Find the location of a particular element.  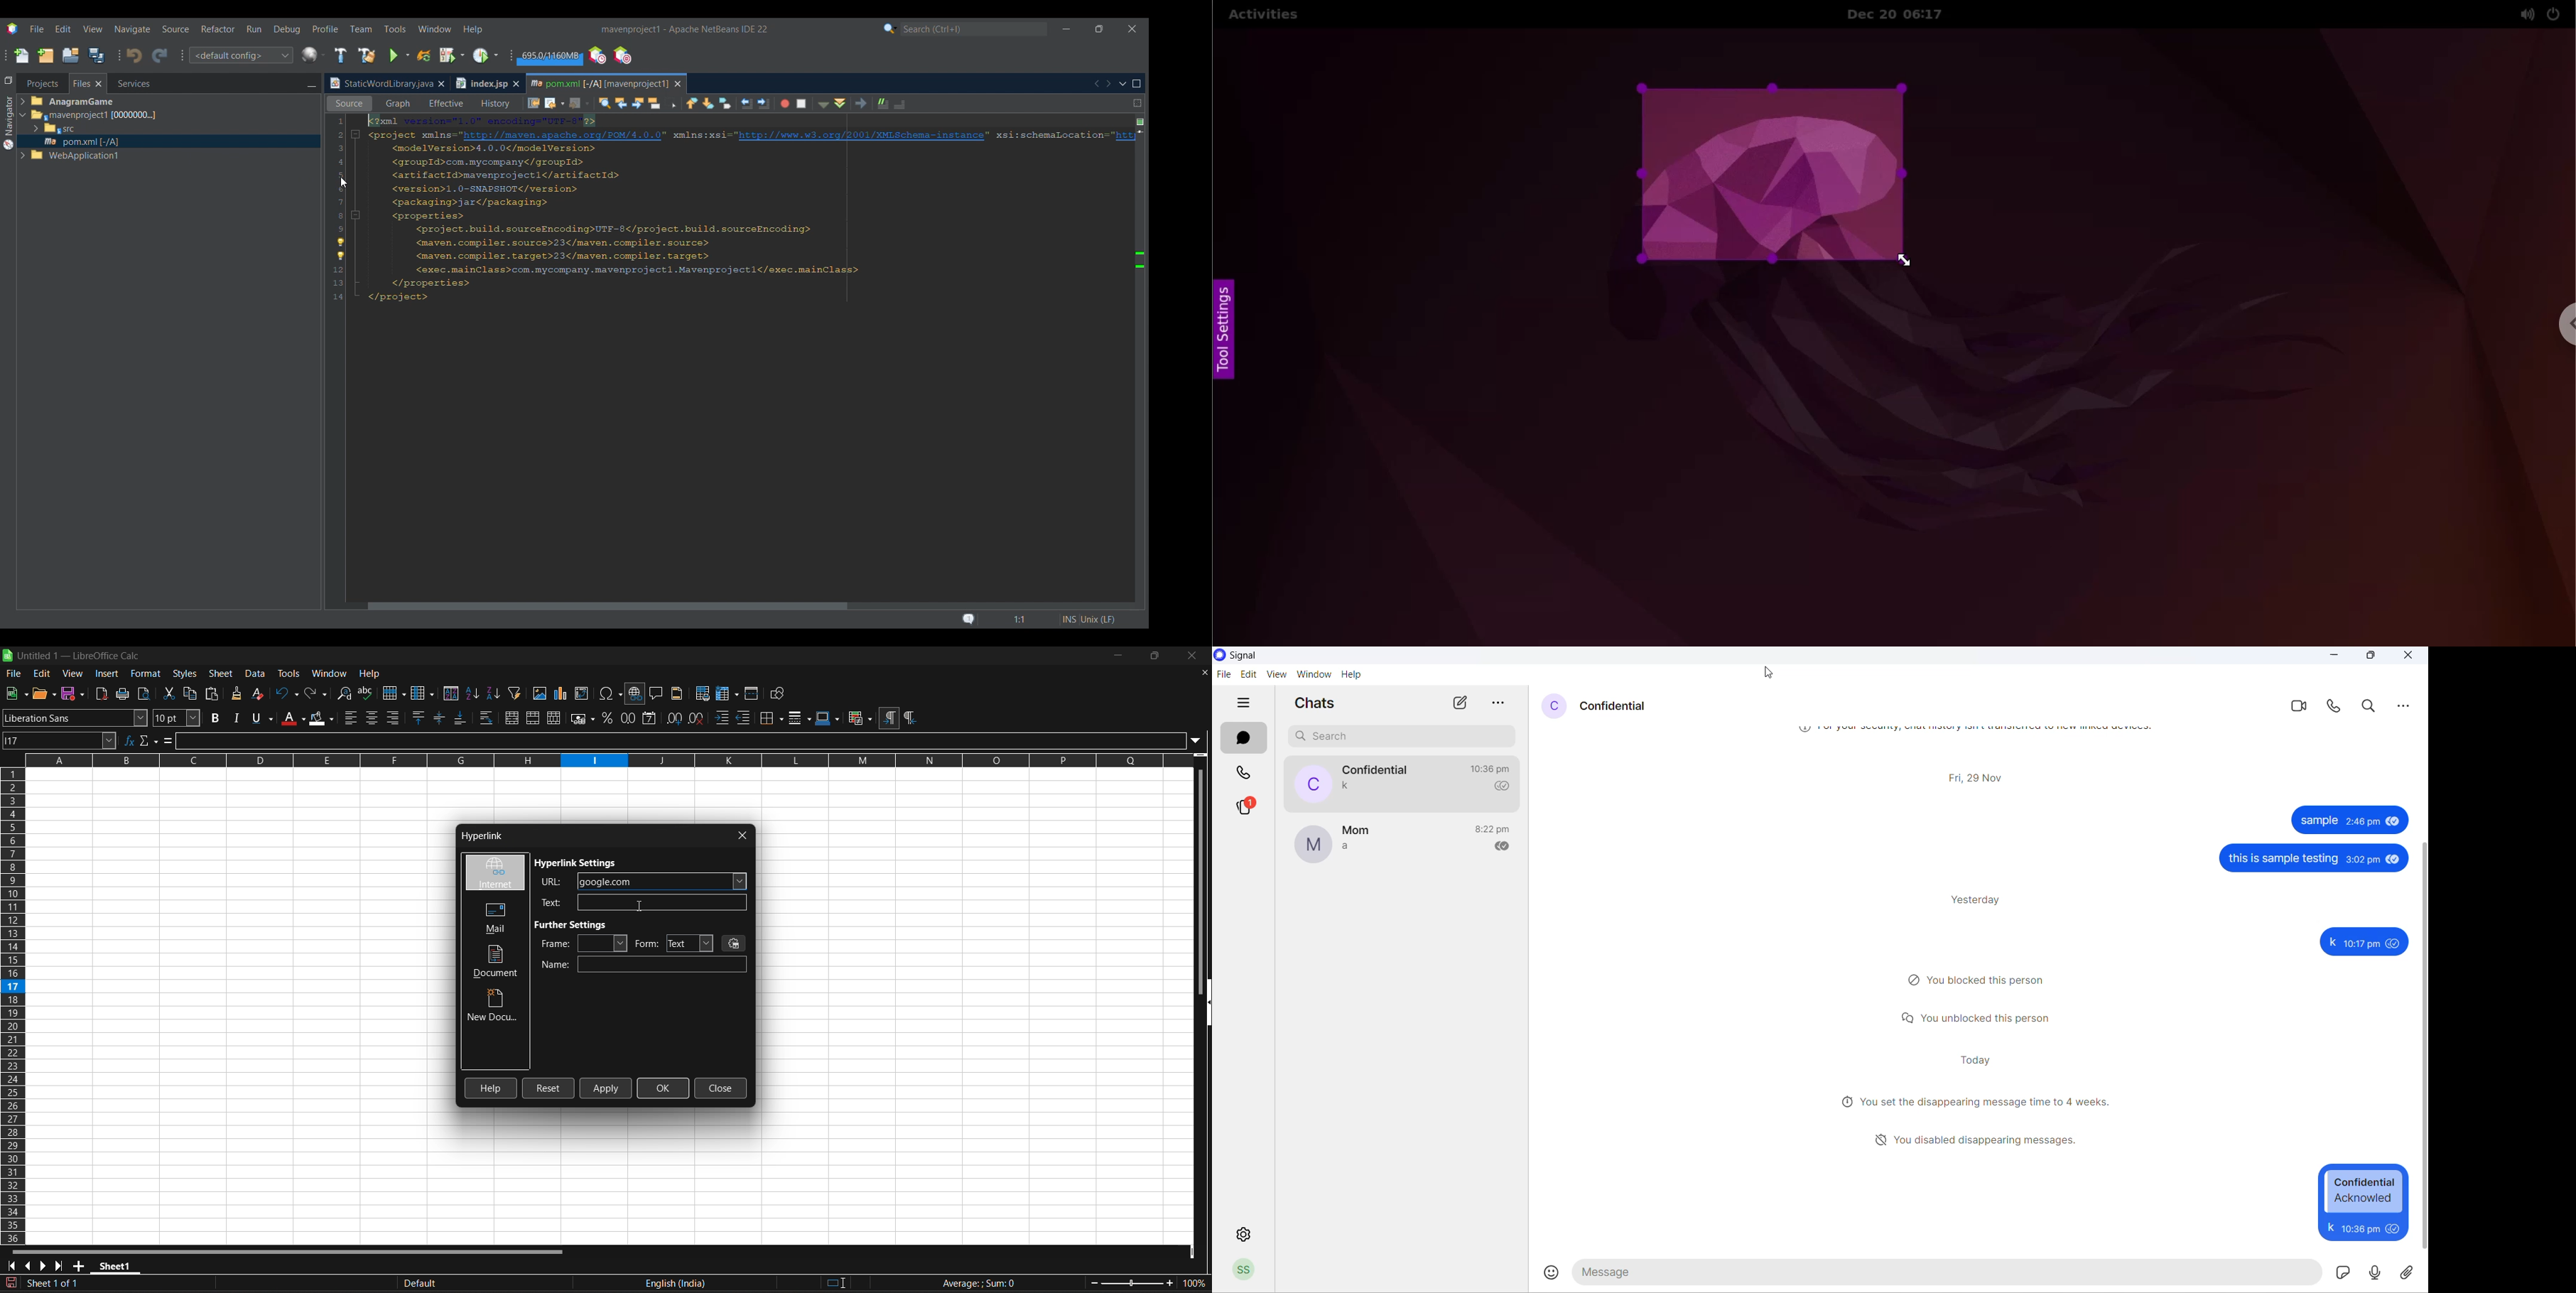

window is located at coordinates (331, 672).